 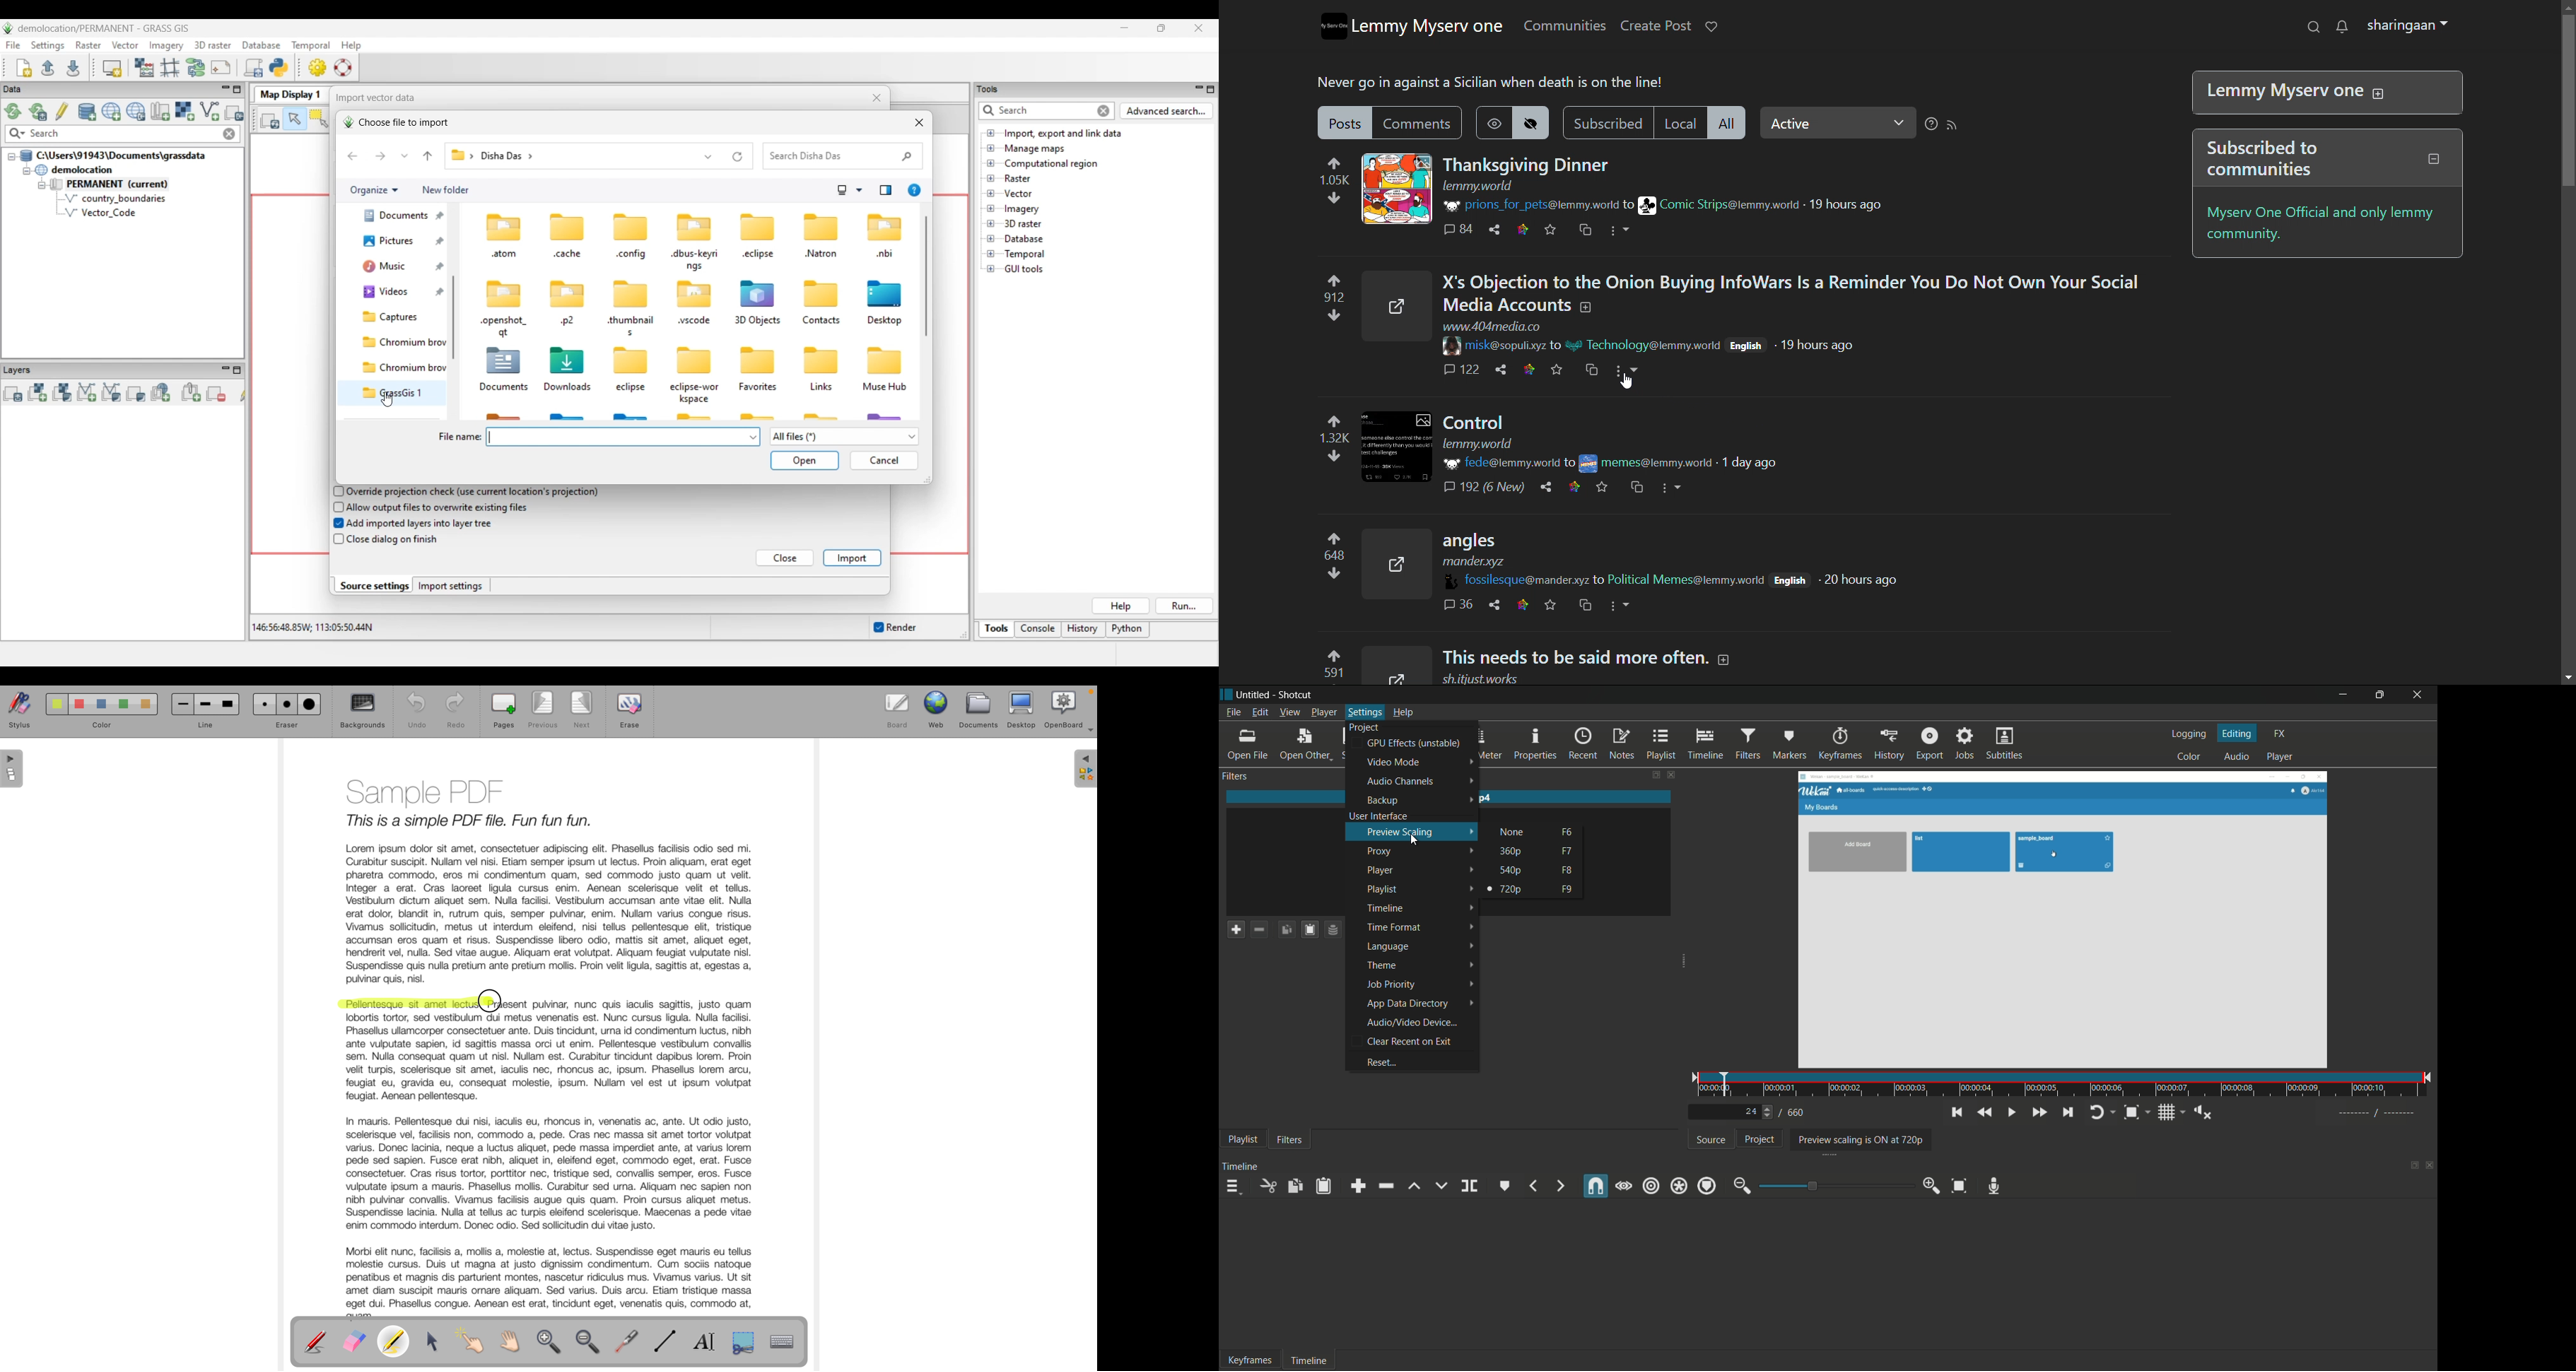 What do you see at coordinates (1751, 1111) in the screenshot?
I see `current frame` at bounding box center [1751, 1111].